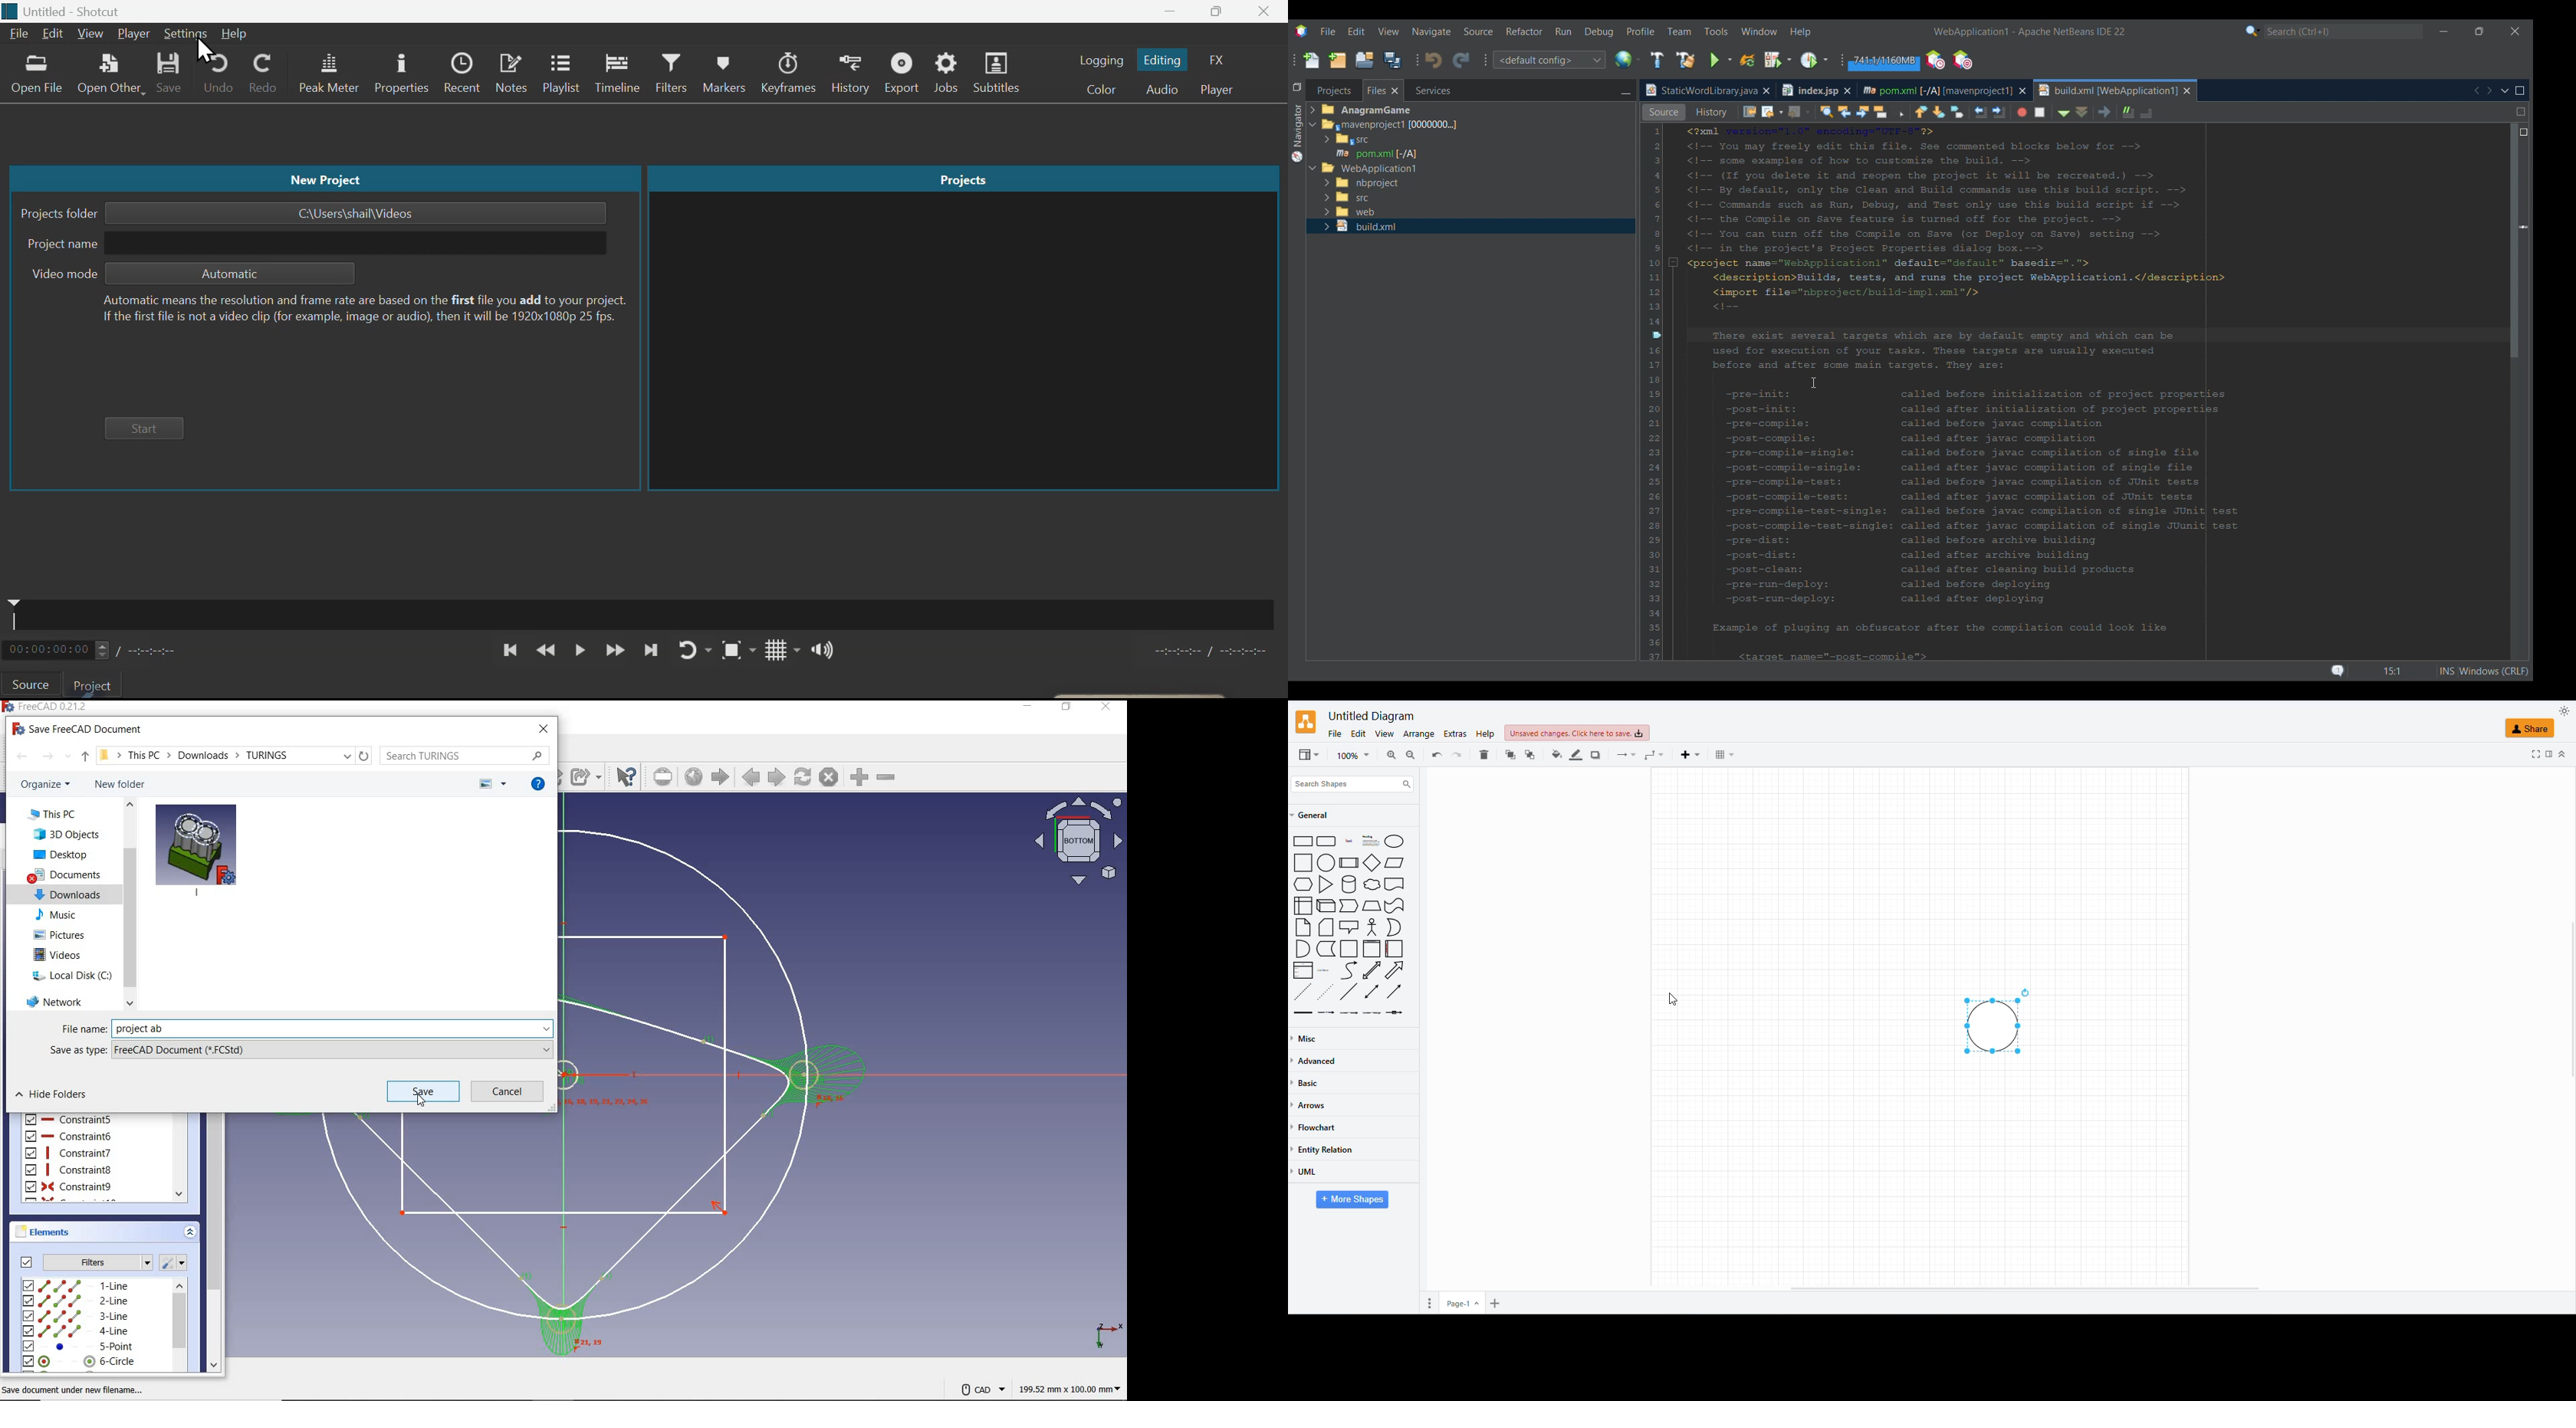  I want to click on CAD NAVIGATION STYLE, so click(976, 1388).